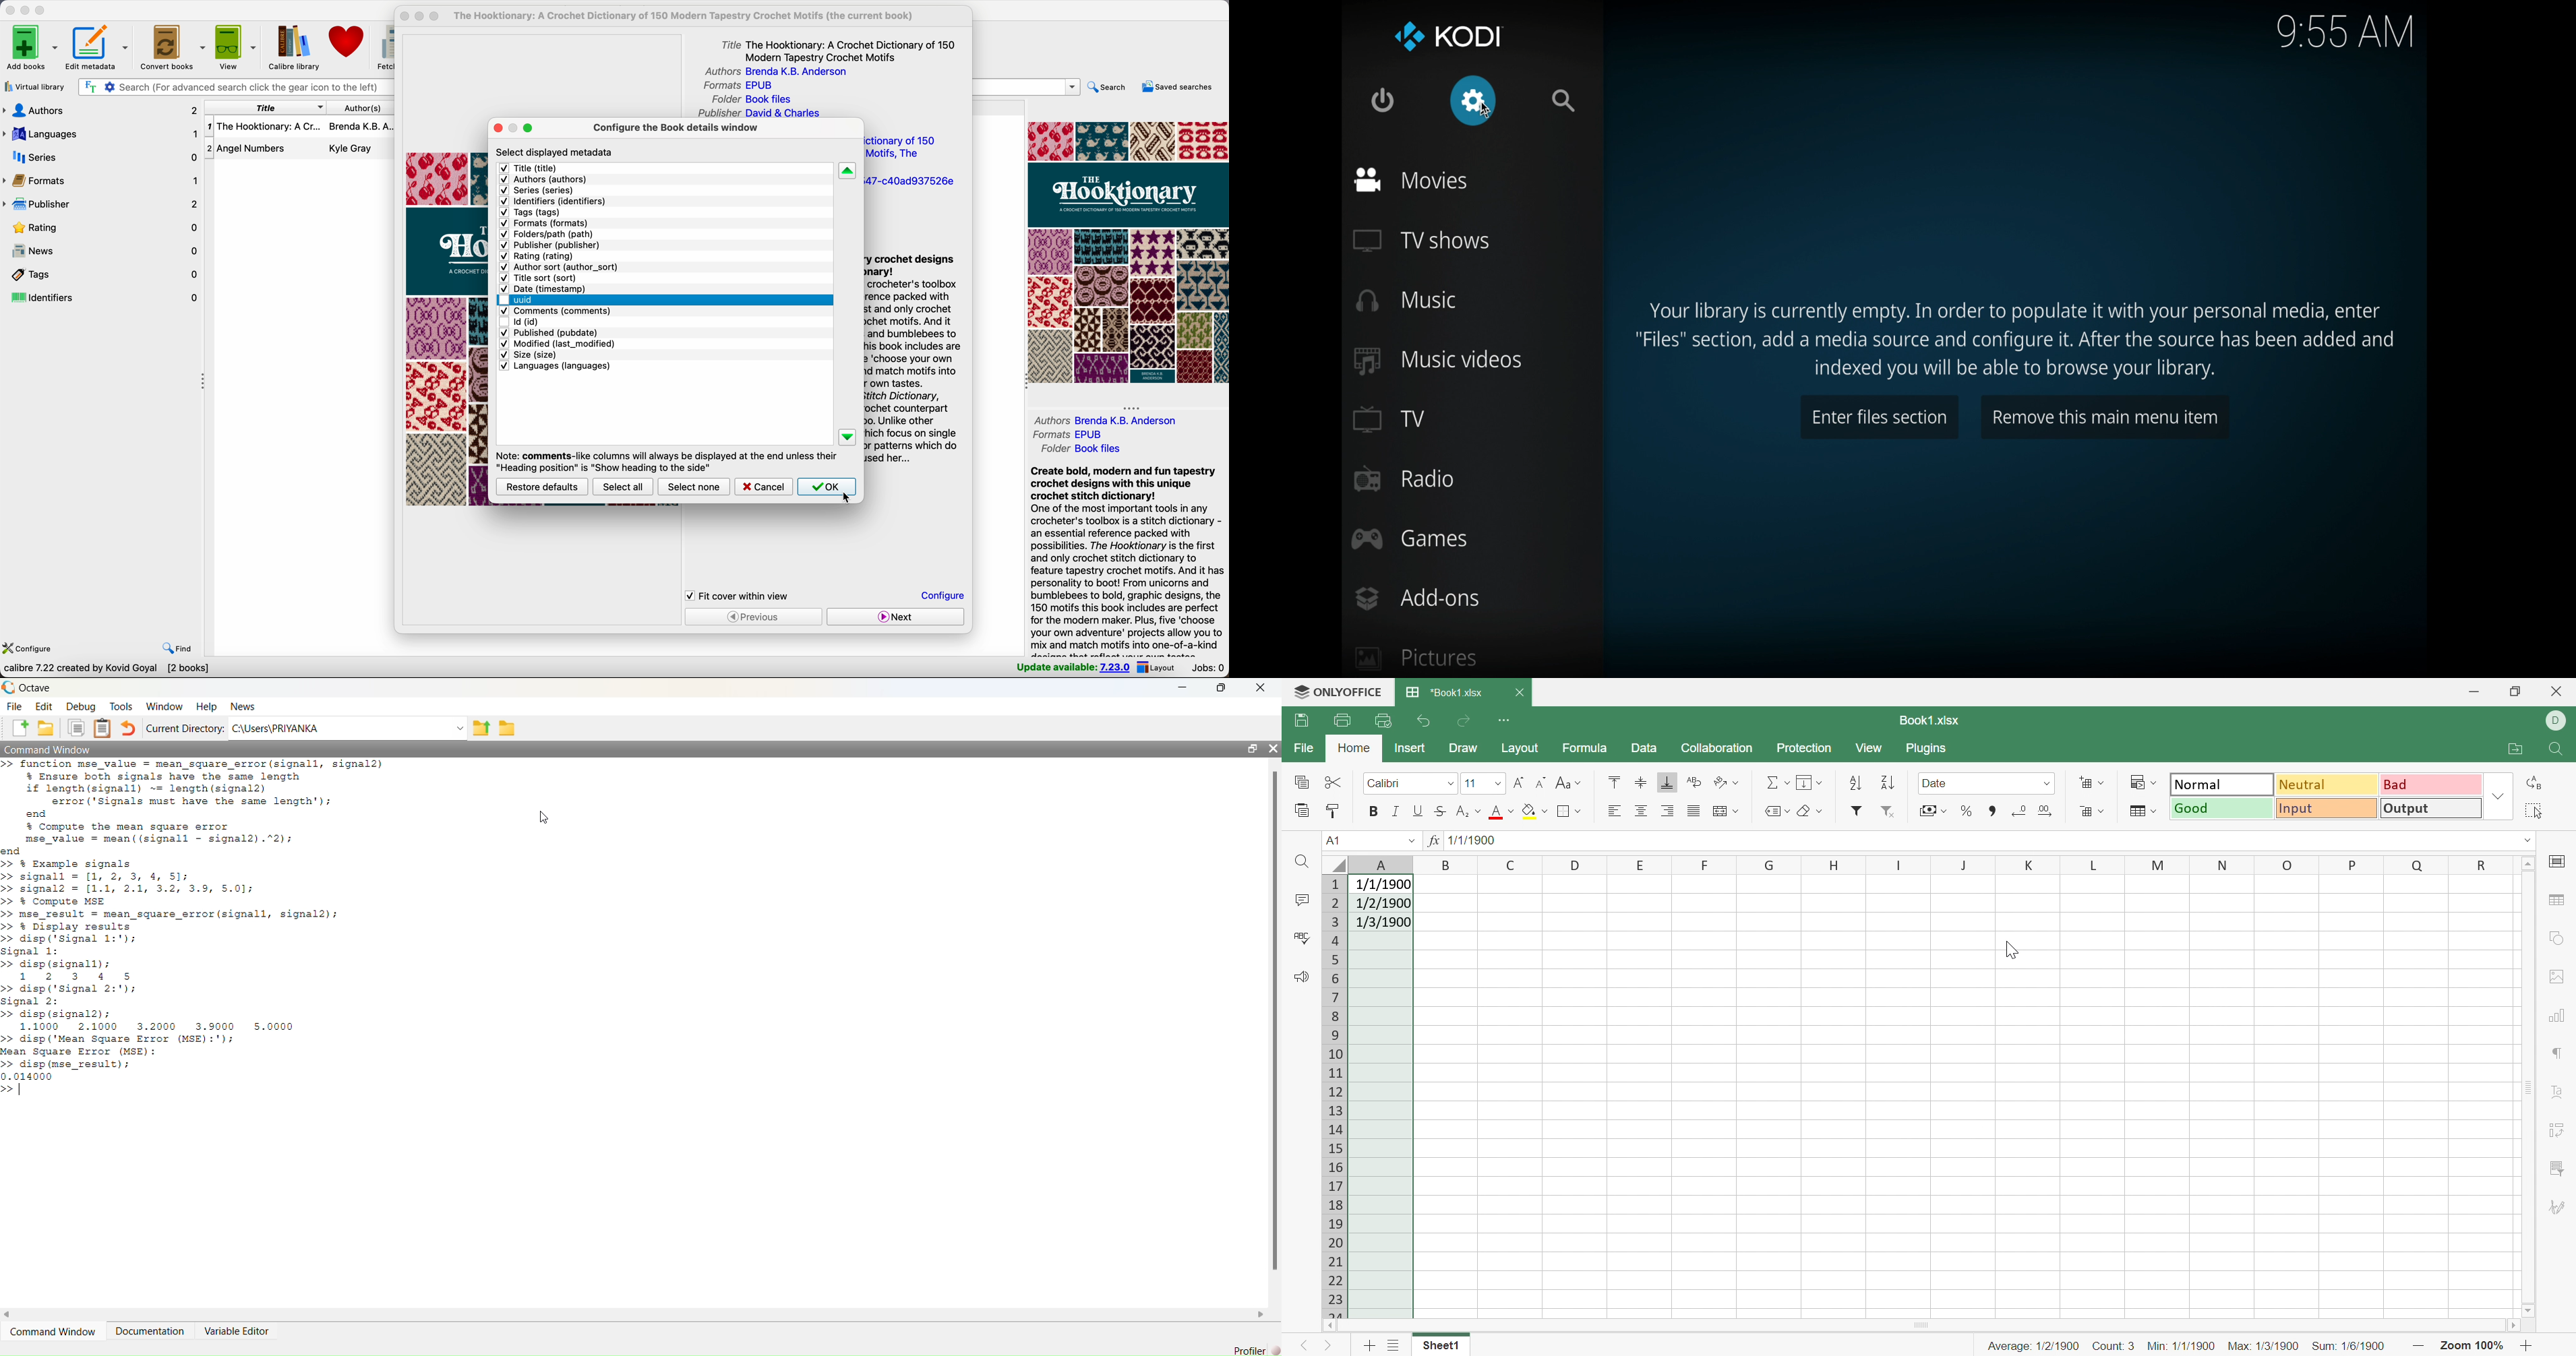  Describe the element at coordinates (2513, 749) in the screenshot. I see `Open file location` at that location.